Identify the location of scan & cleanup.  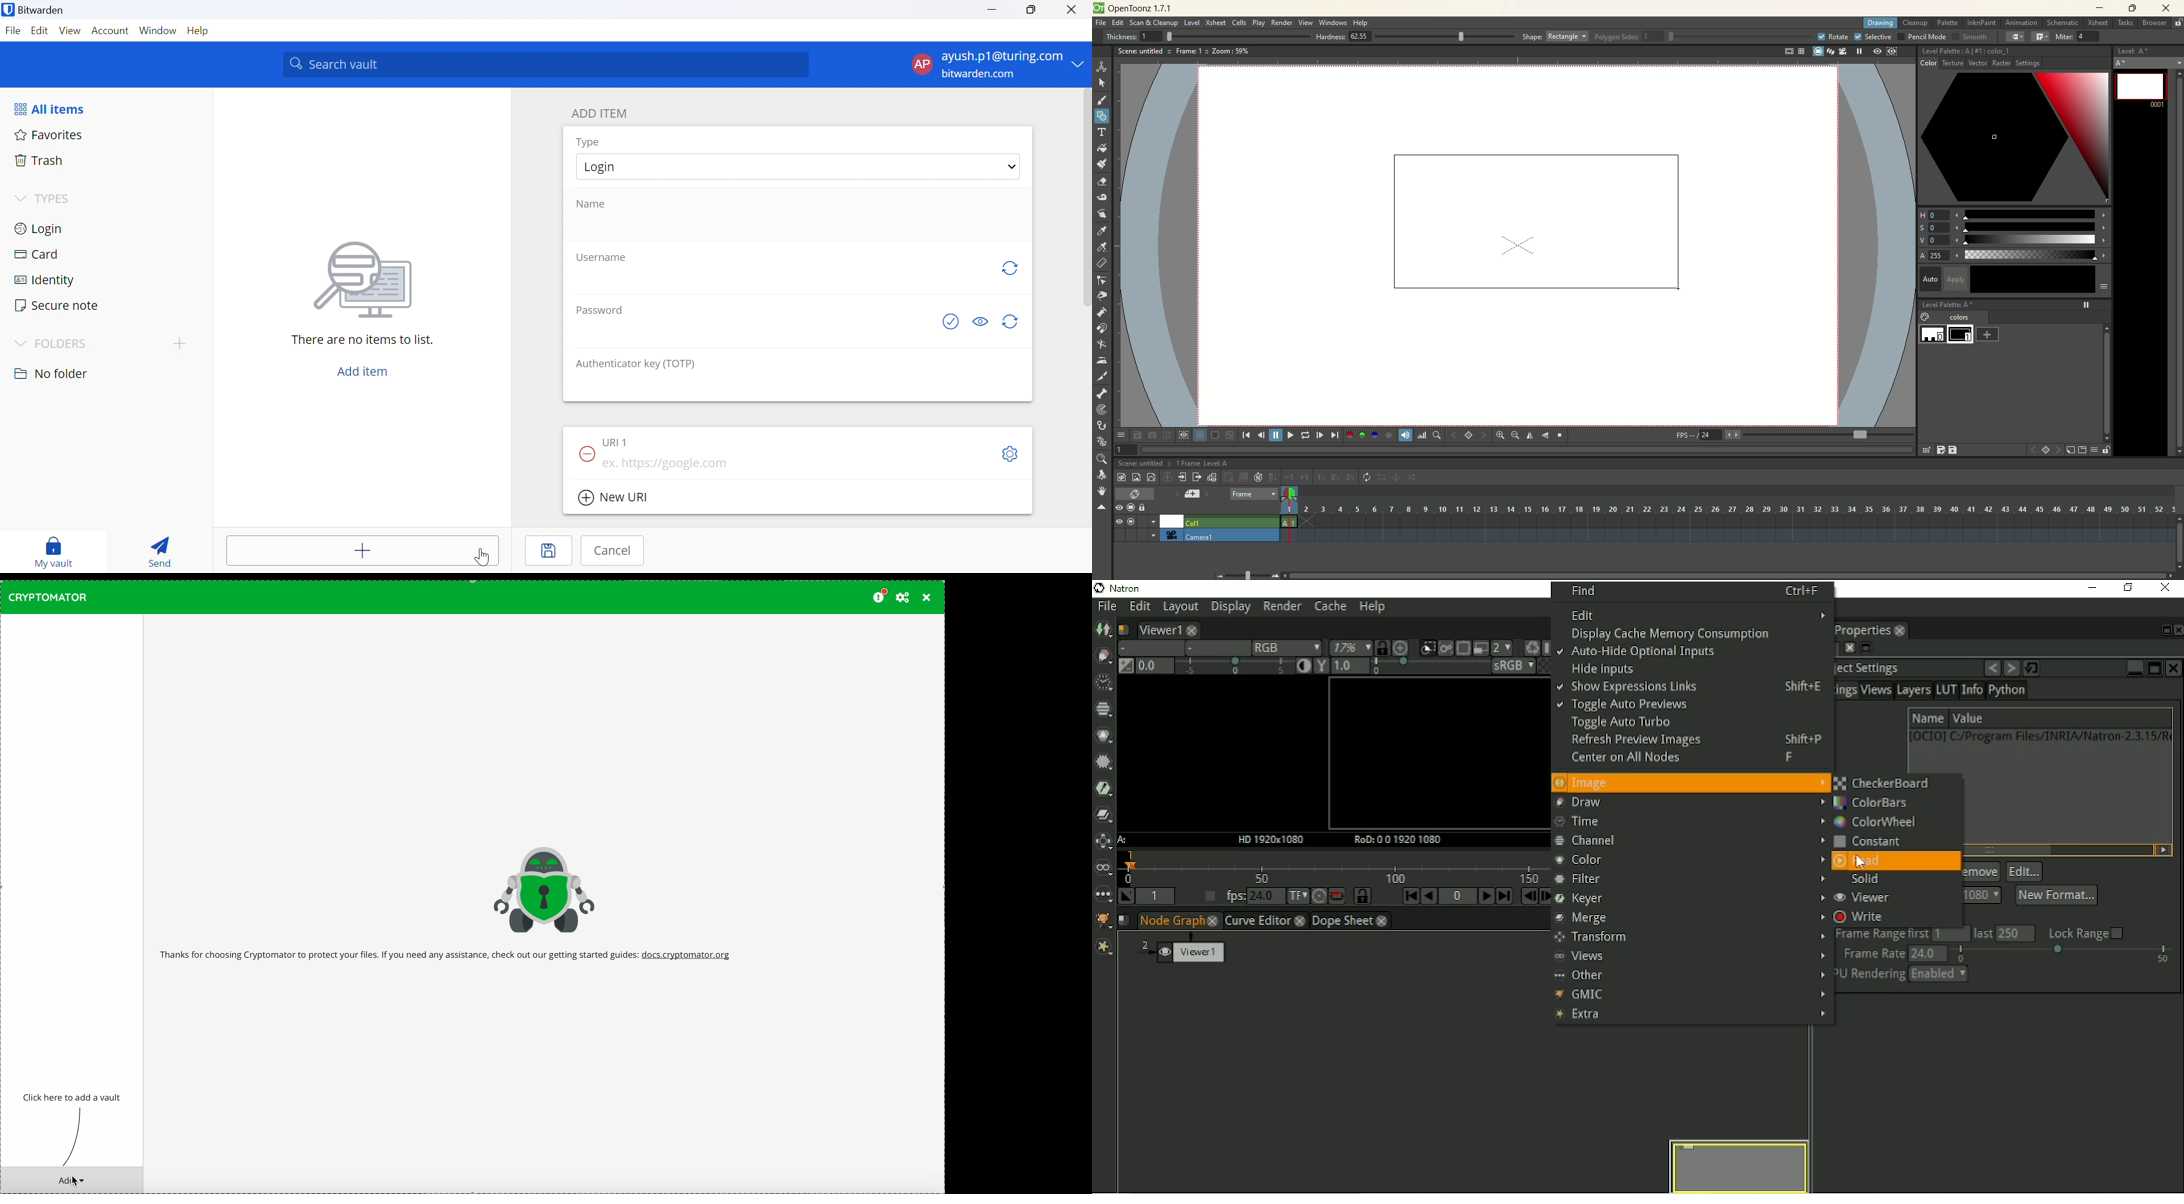
(1157, 24).